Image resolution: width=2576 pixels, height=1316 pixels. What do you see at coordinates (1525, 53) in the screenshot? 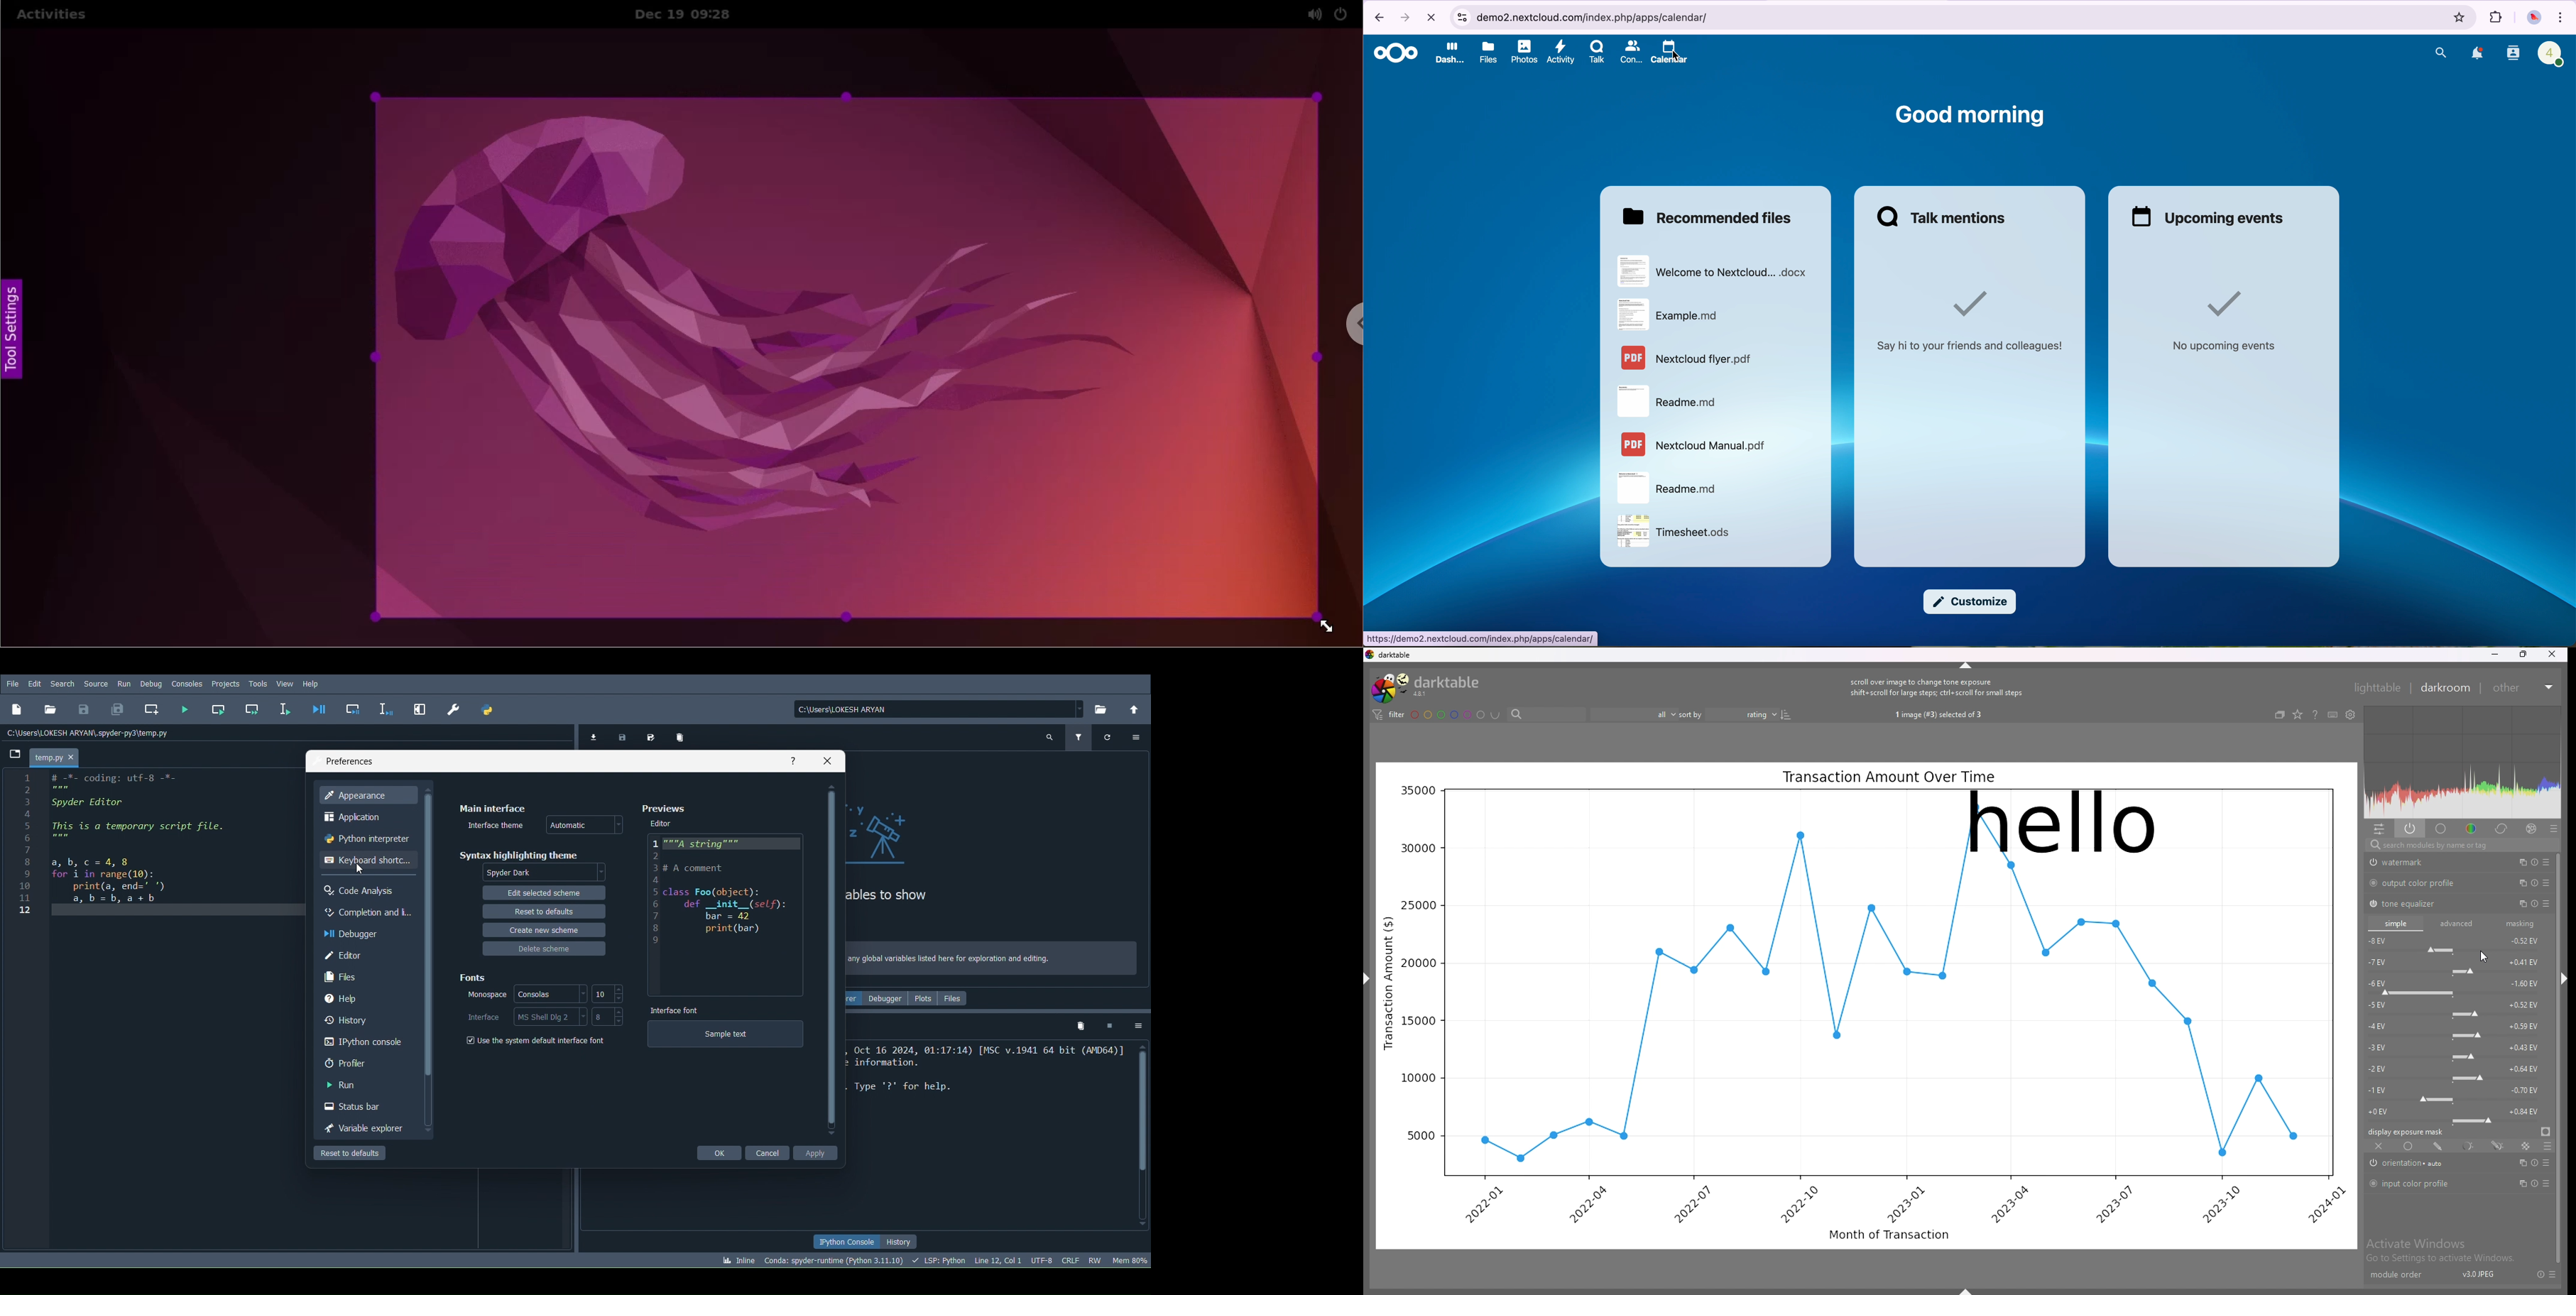
I see `photos` at bounding box center [1525, 53].